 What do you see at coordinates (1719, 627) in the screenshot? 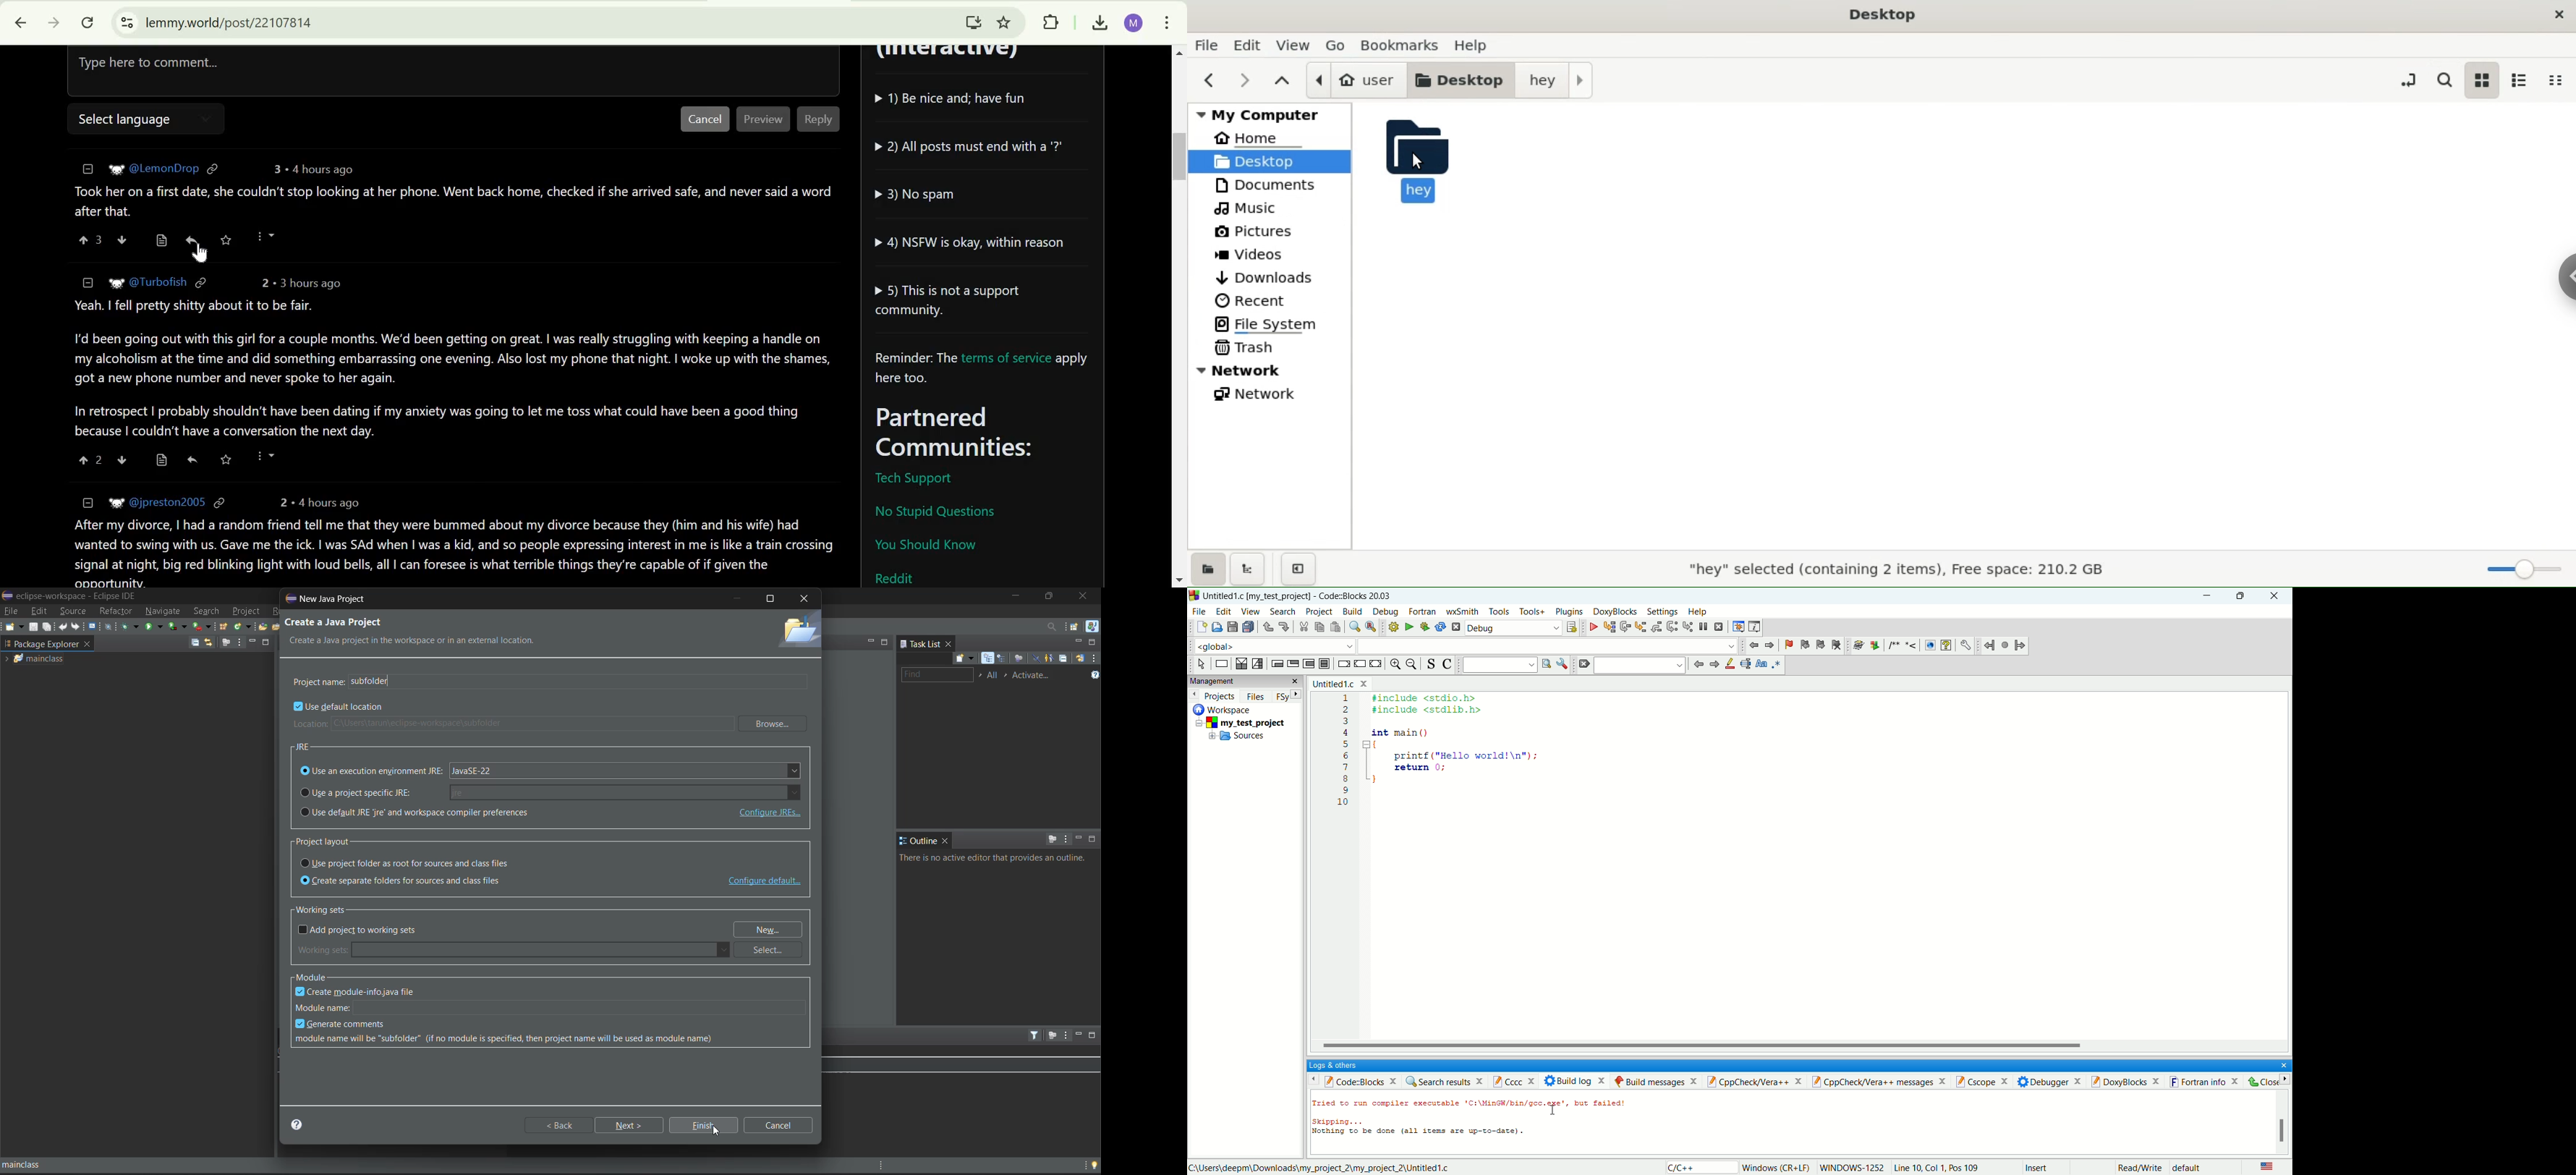
I see `stop debugger` at bounding box center [1719, 627].